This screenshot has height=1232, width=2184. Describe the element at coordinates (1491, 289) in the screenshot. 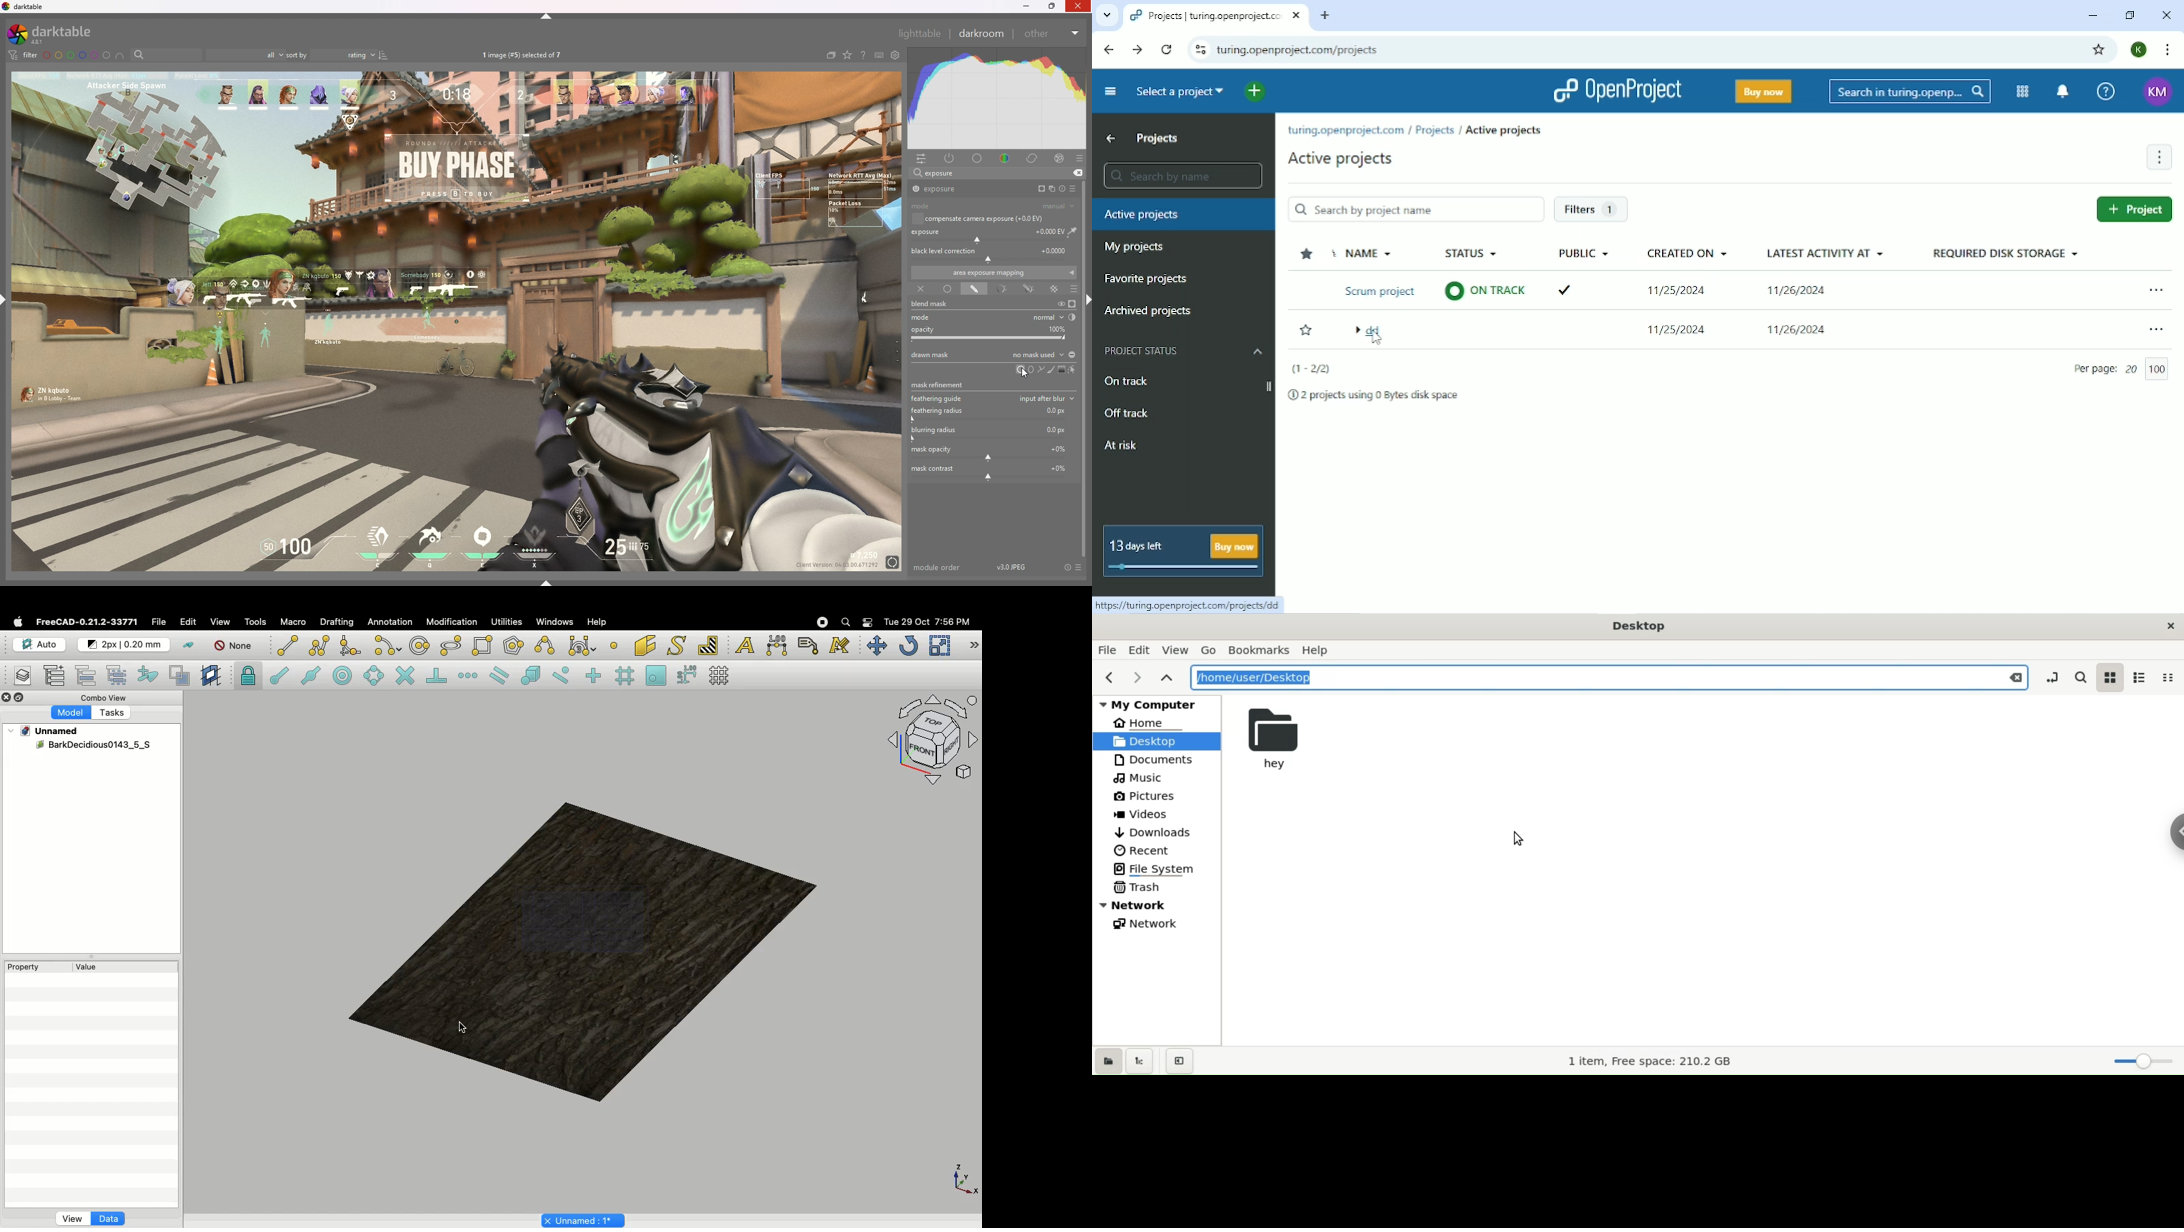

I see `on track` at that location.